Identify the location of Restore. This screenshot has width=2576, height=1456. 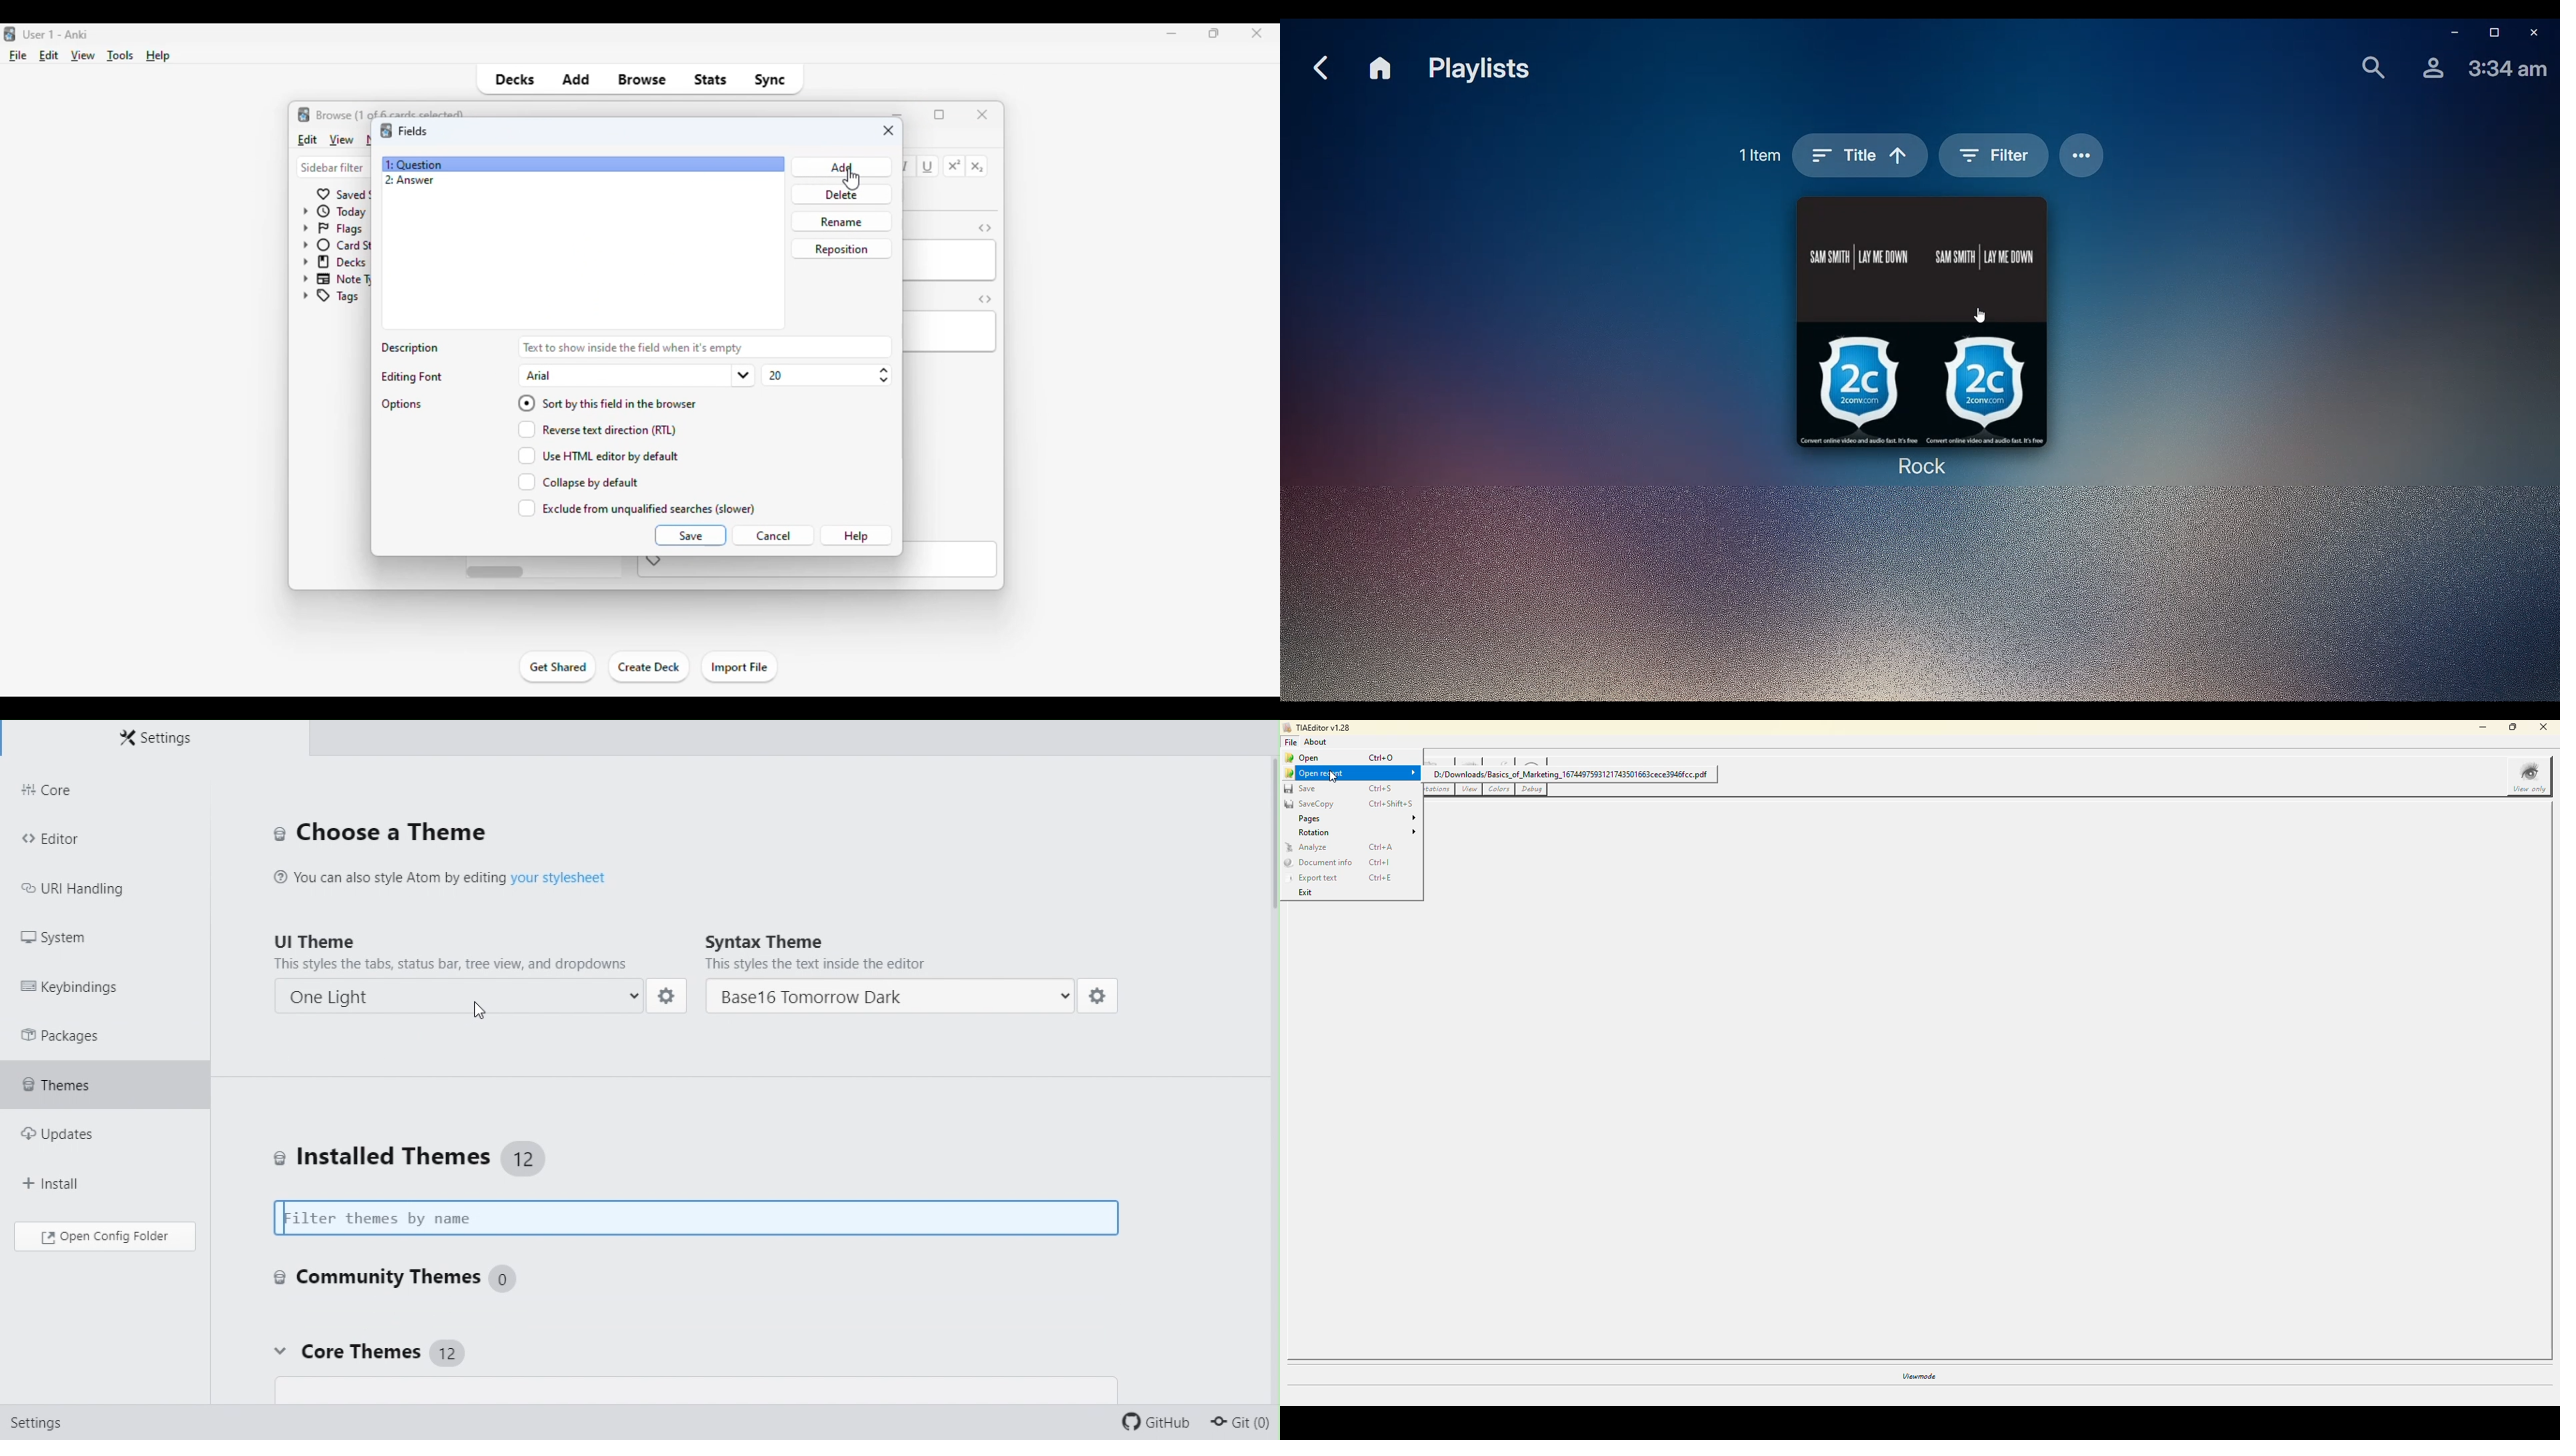
(2492, 33).